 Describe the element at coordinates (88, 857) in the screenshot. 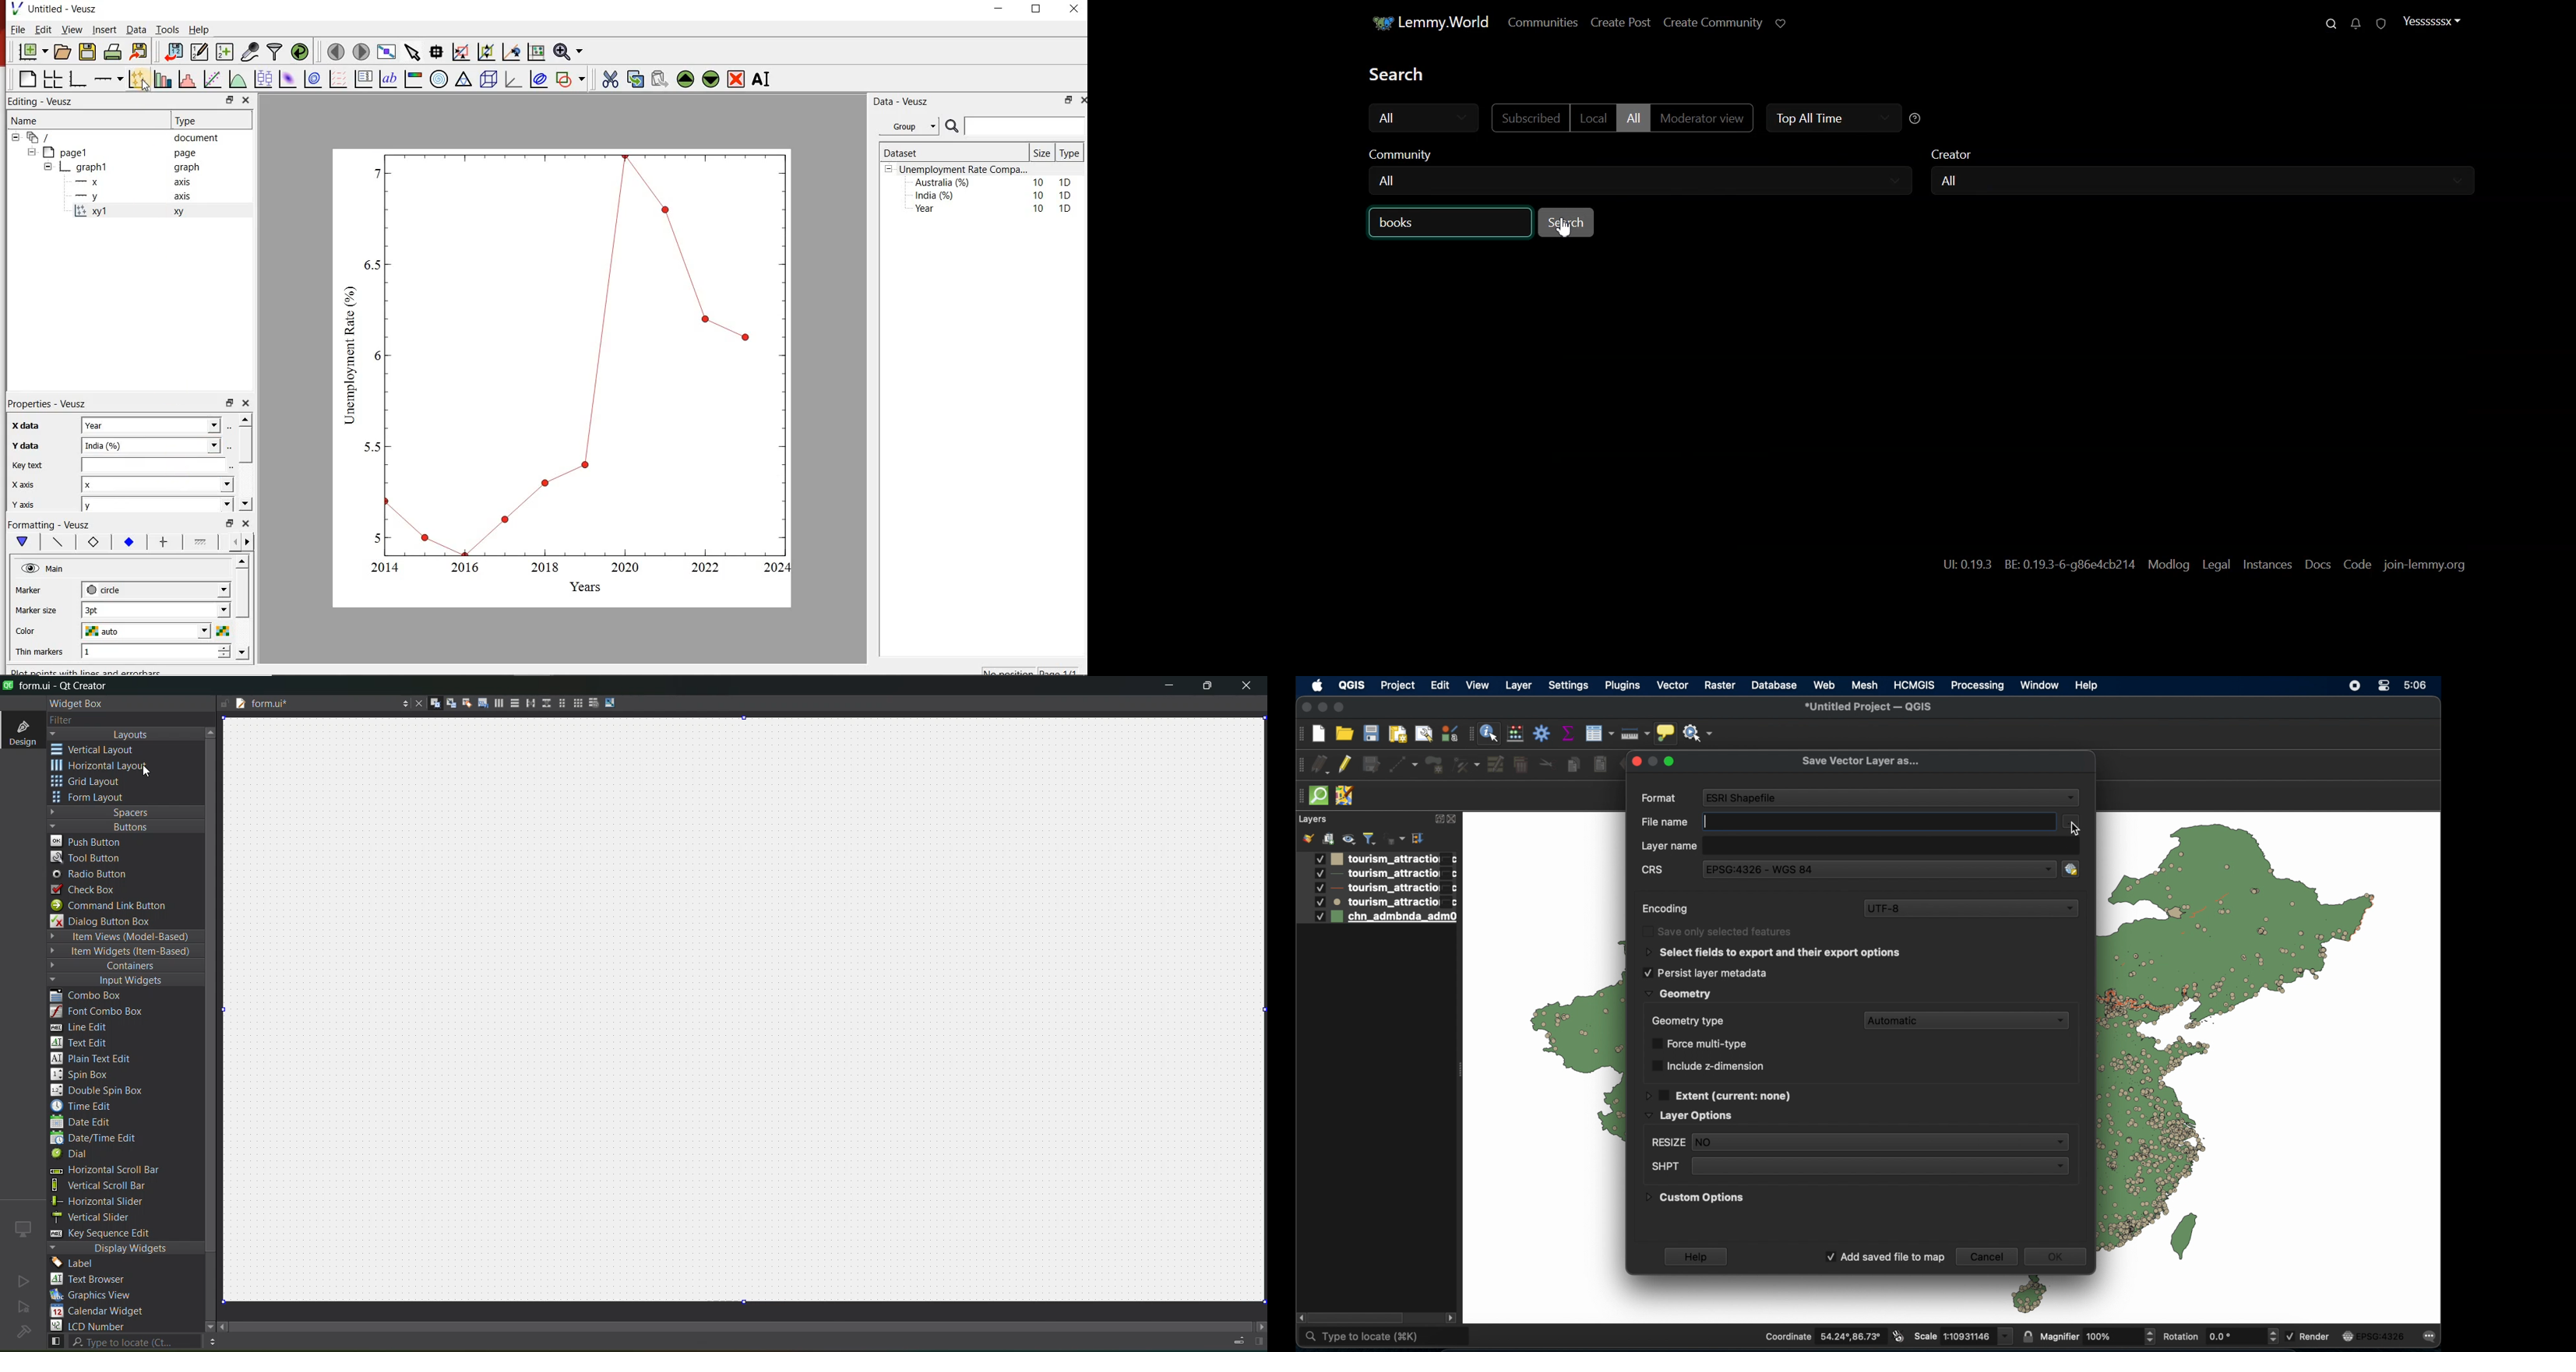

I see `tool` at that location.